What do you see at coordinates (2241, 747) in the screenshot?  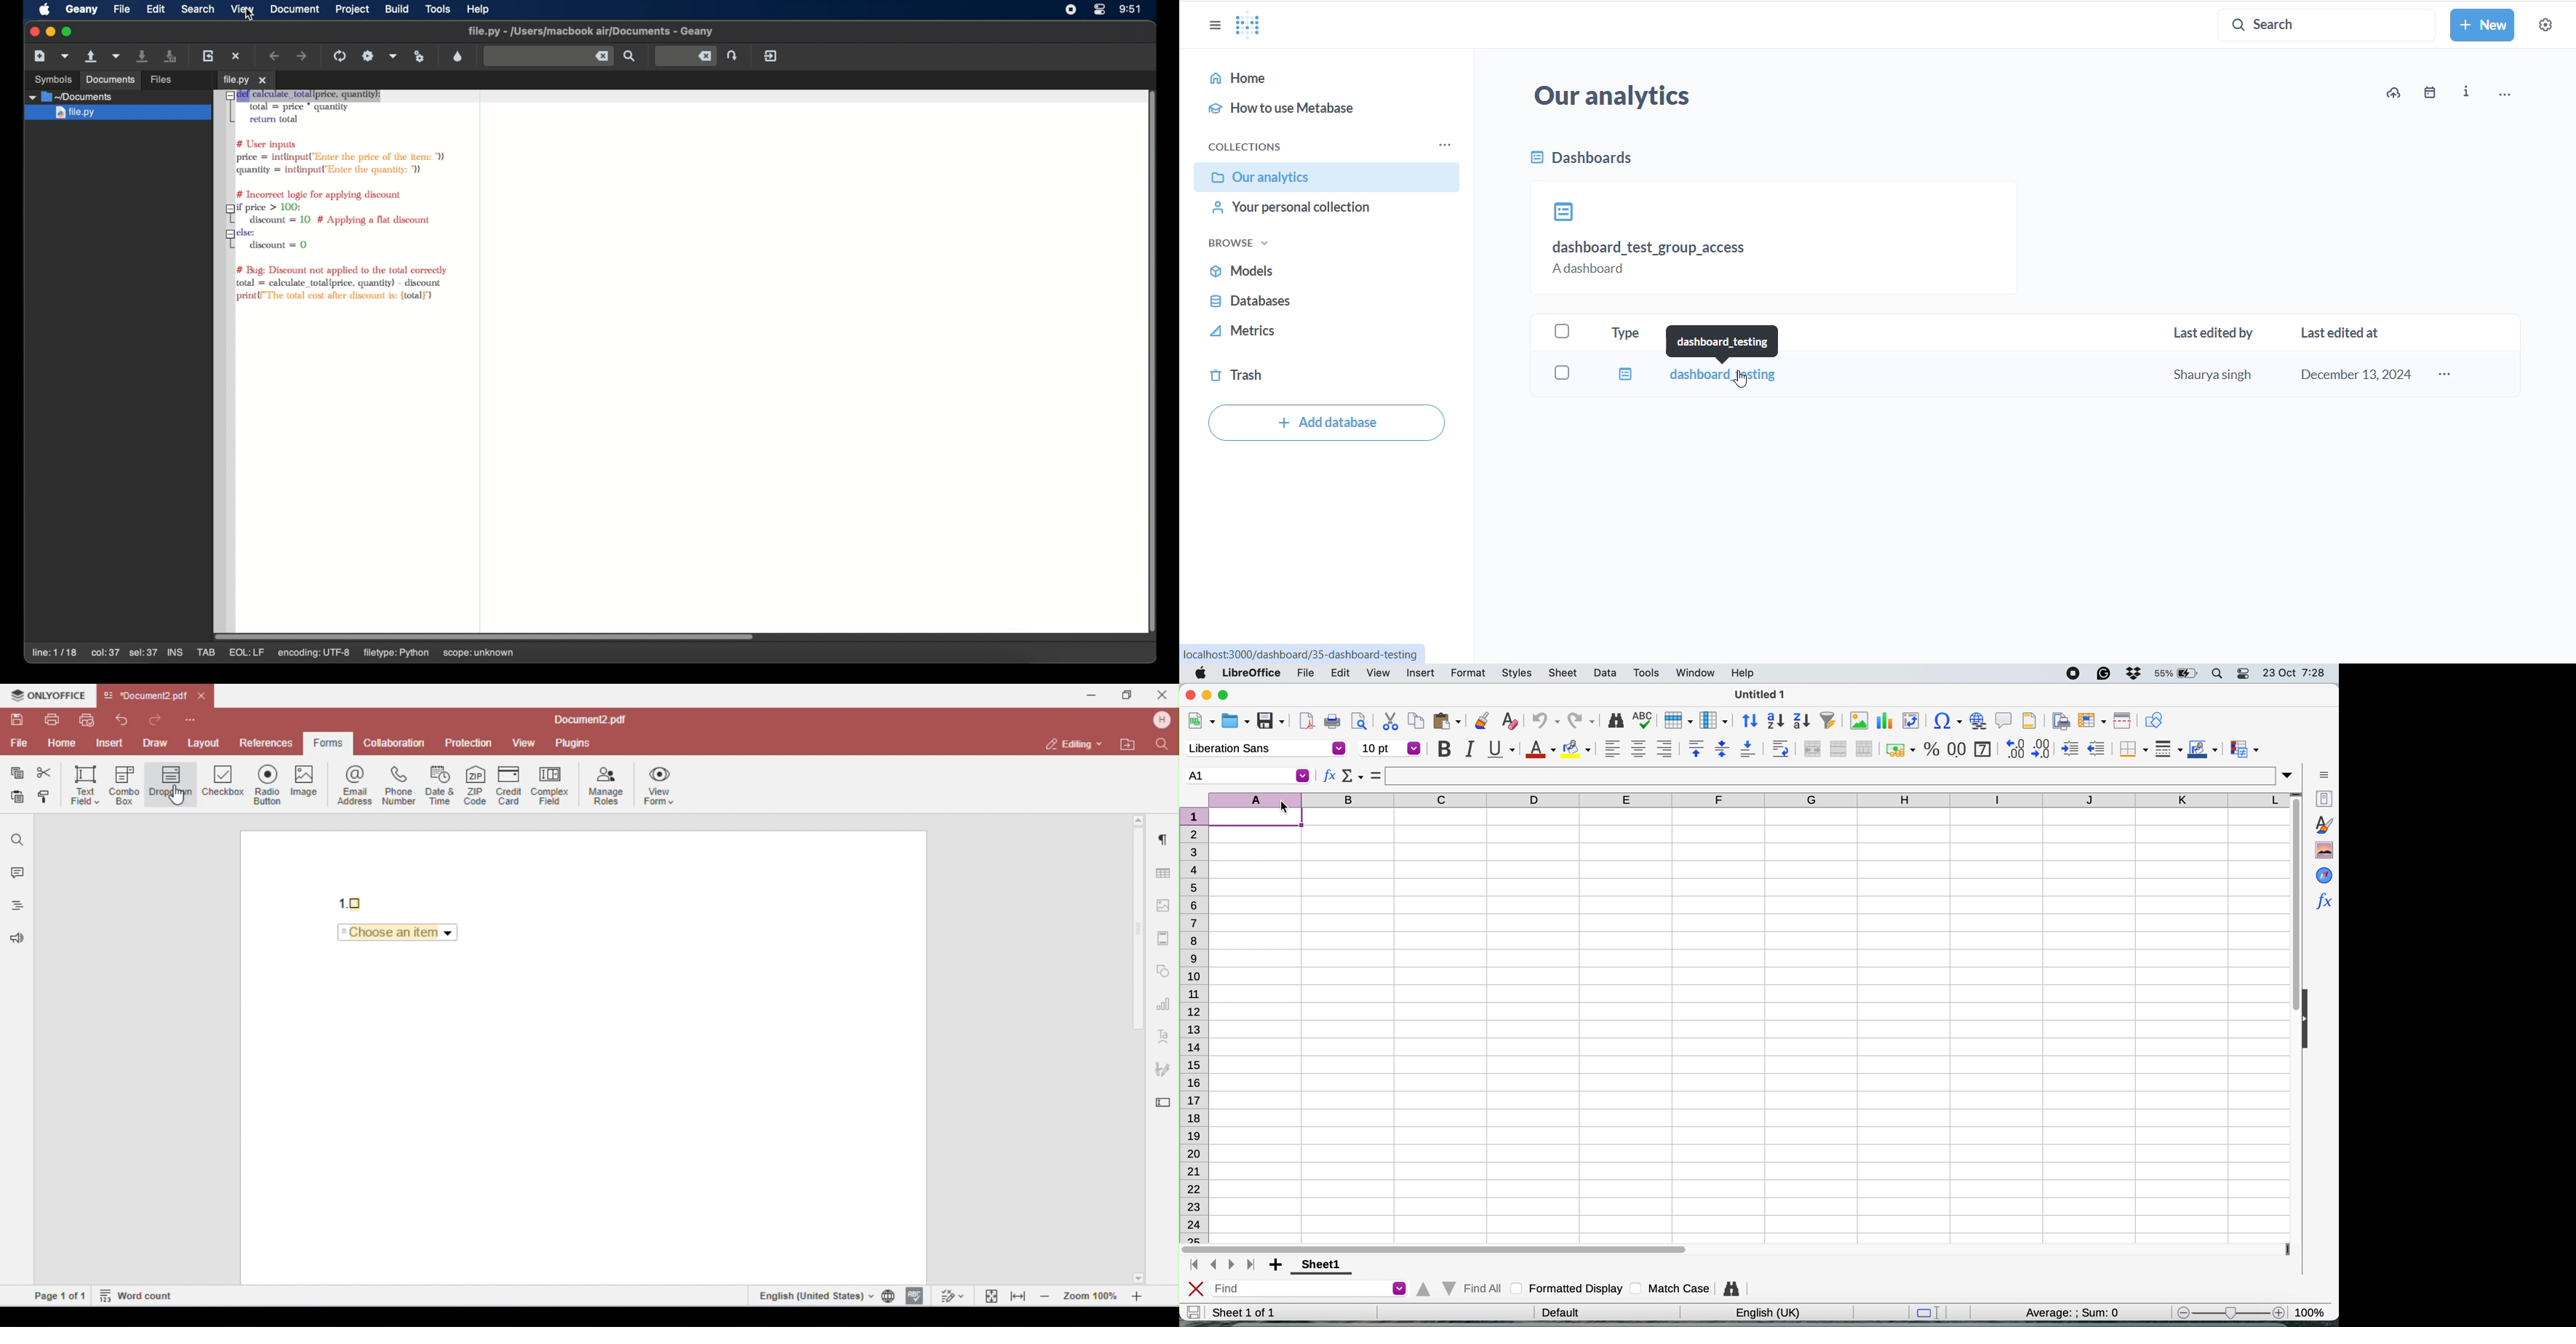 I see `conditional` at bounding box center [2241, 747].